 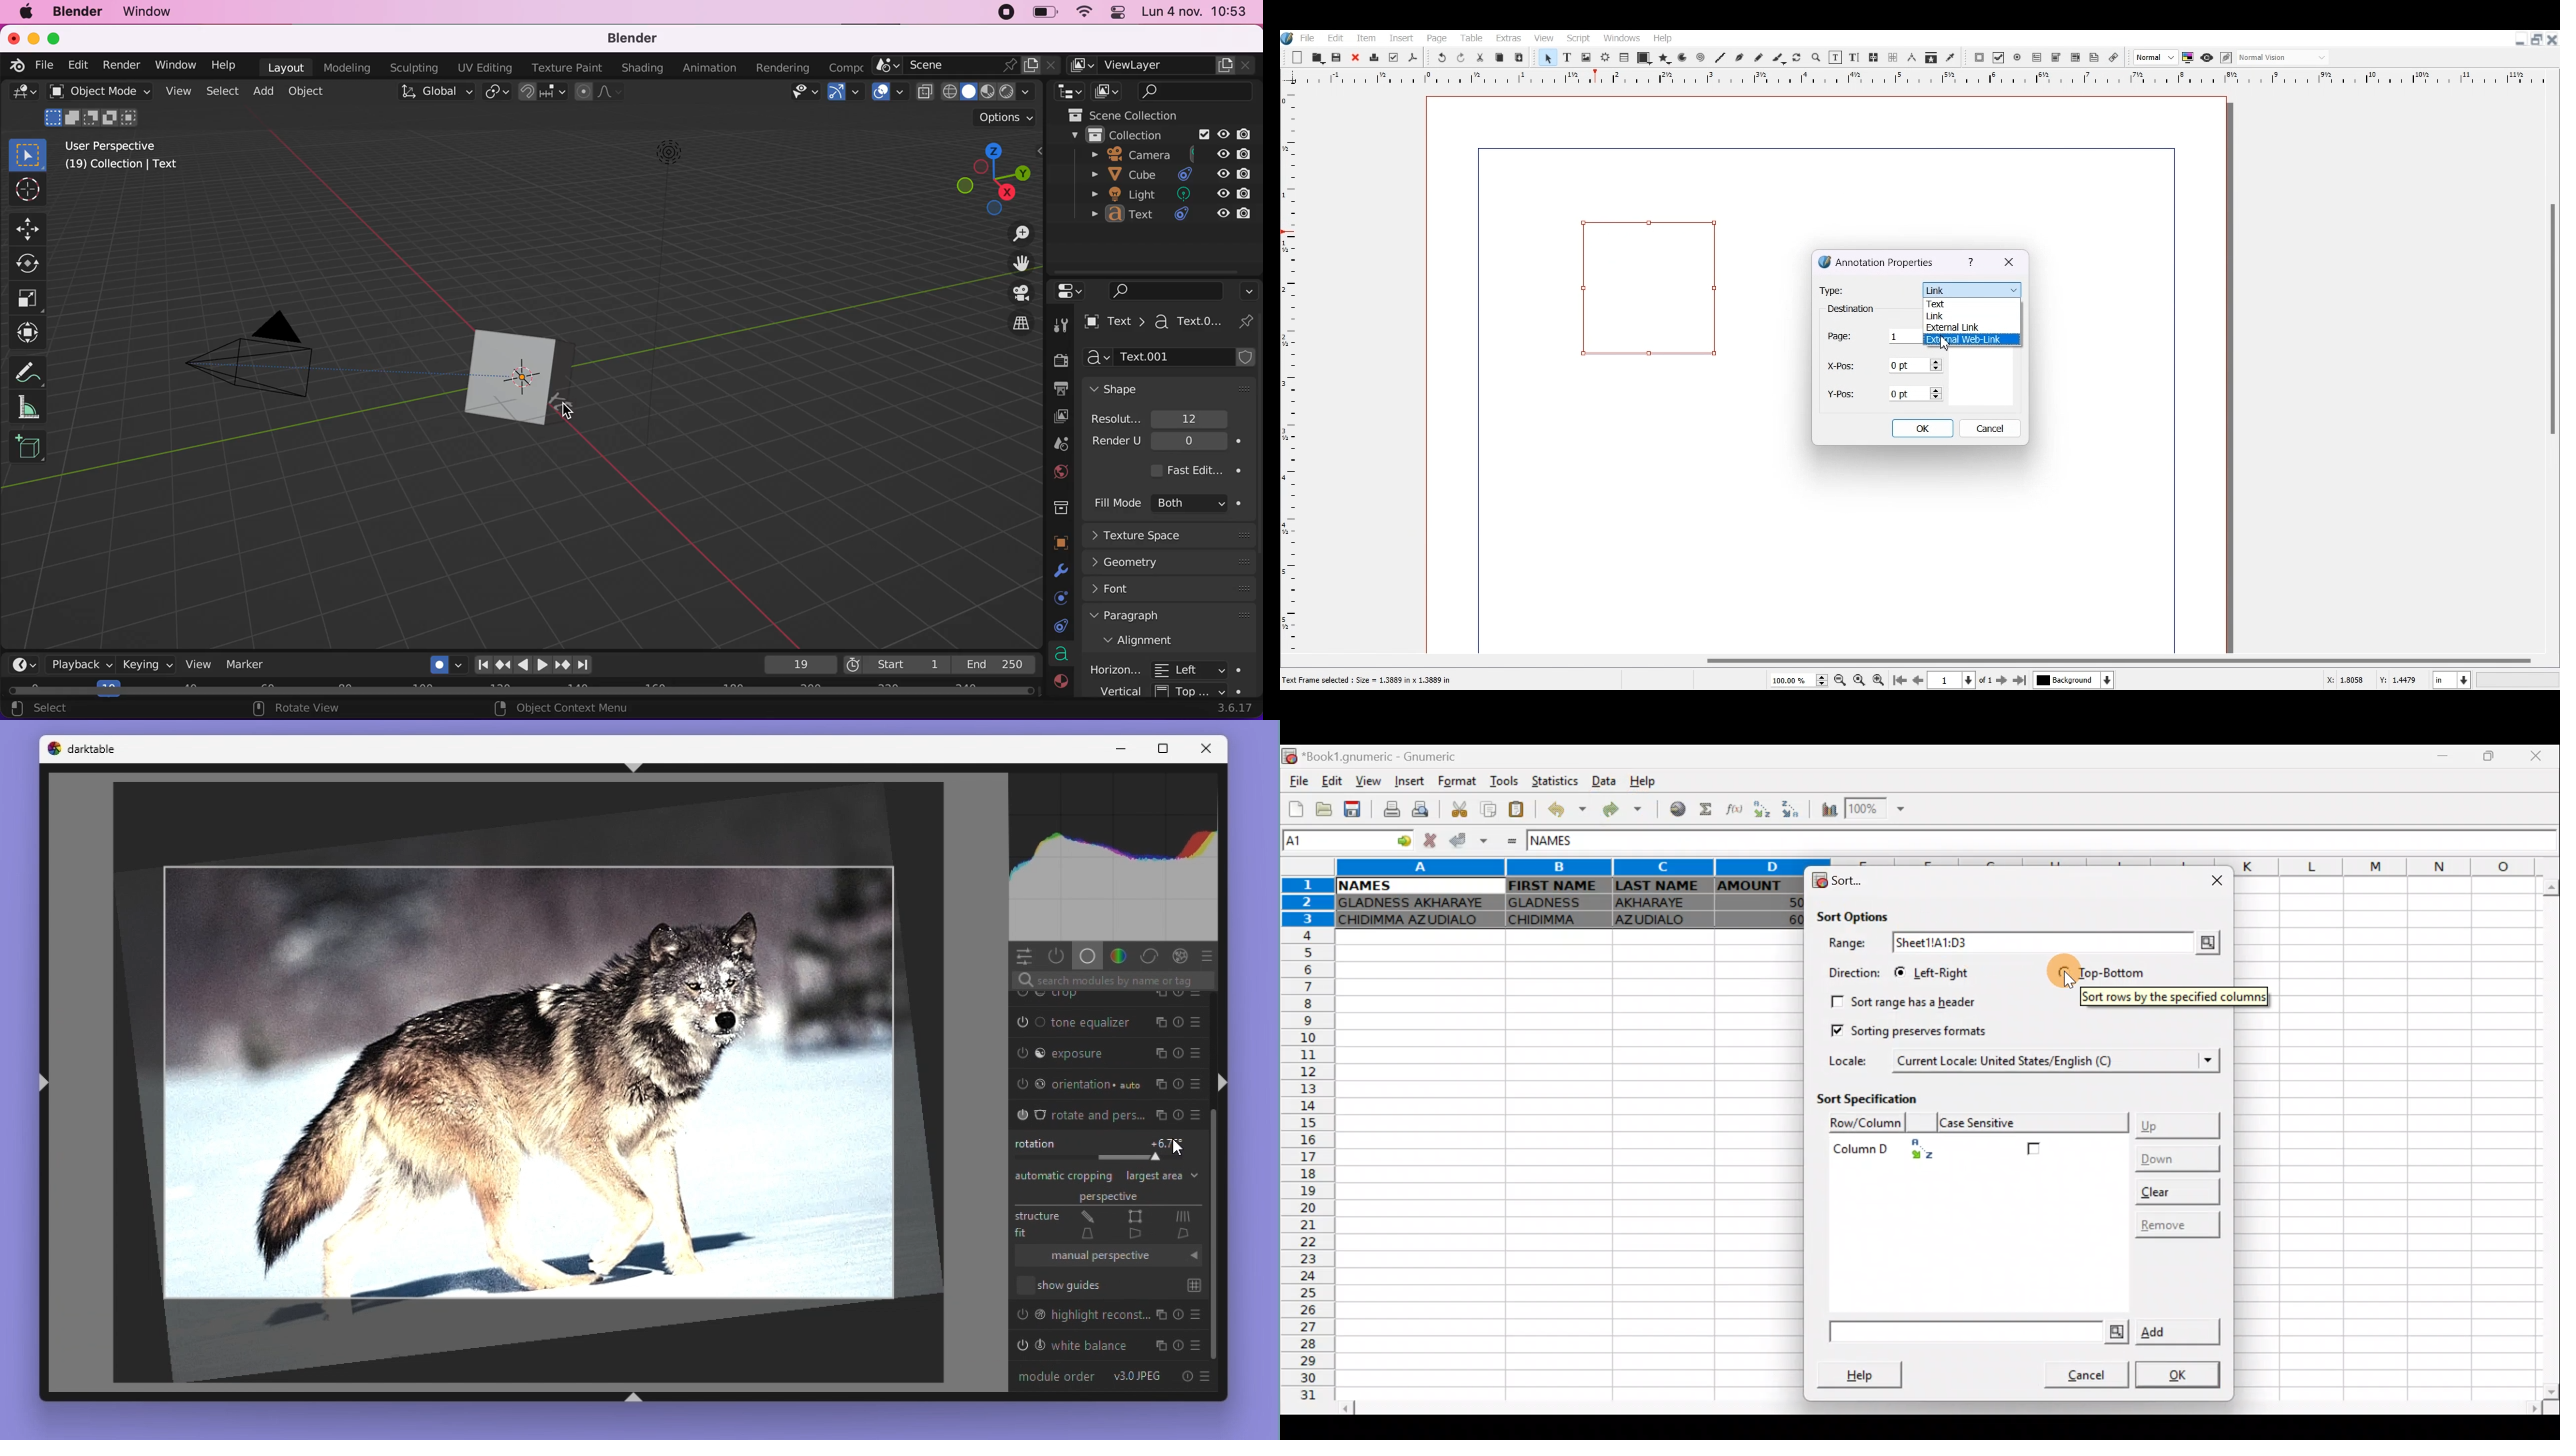 I want to click on LAST NAME, so click(x=1661, y=887).